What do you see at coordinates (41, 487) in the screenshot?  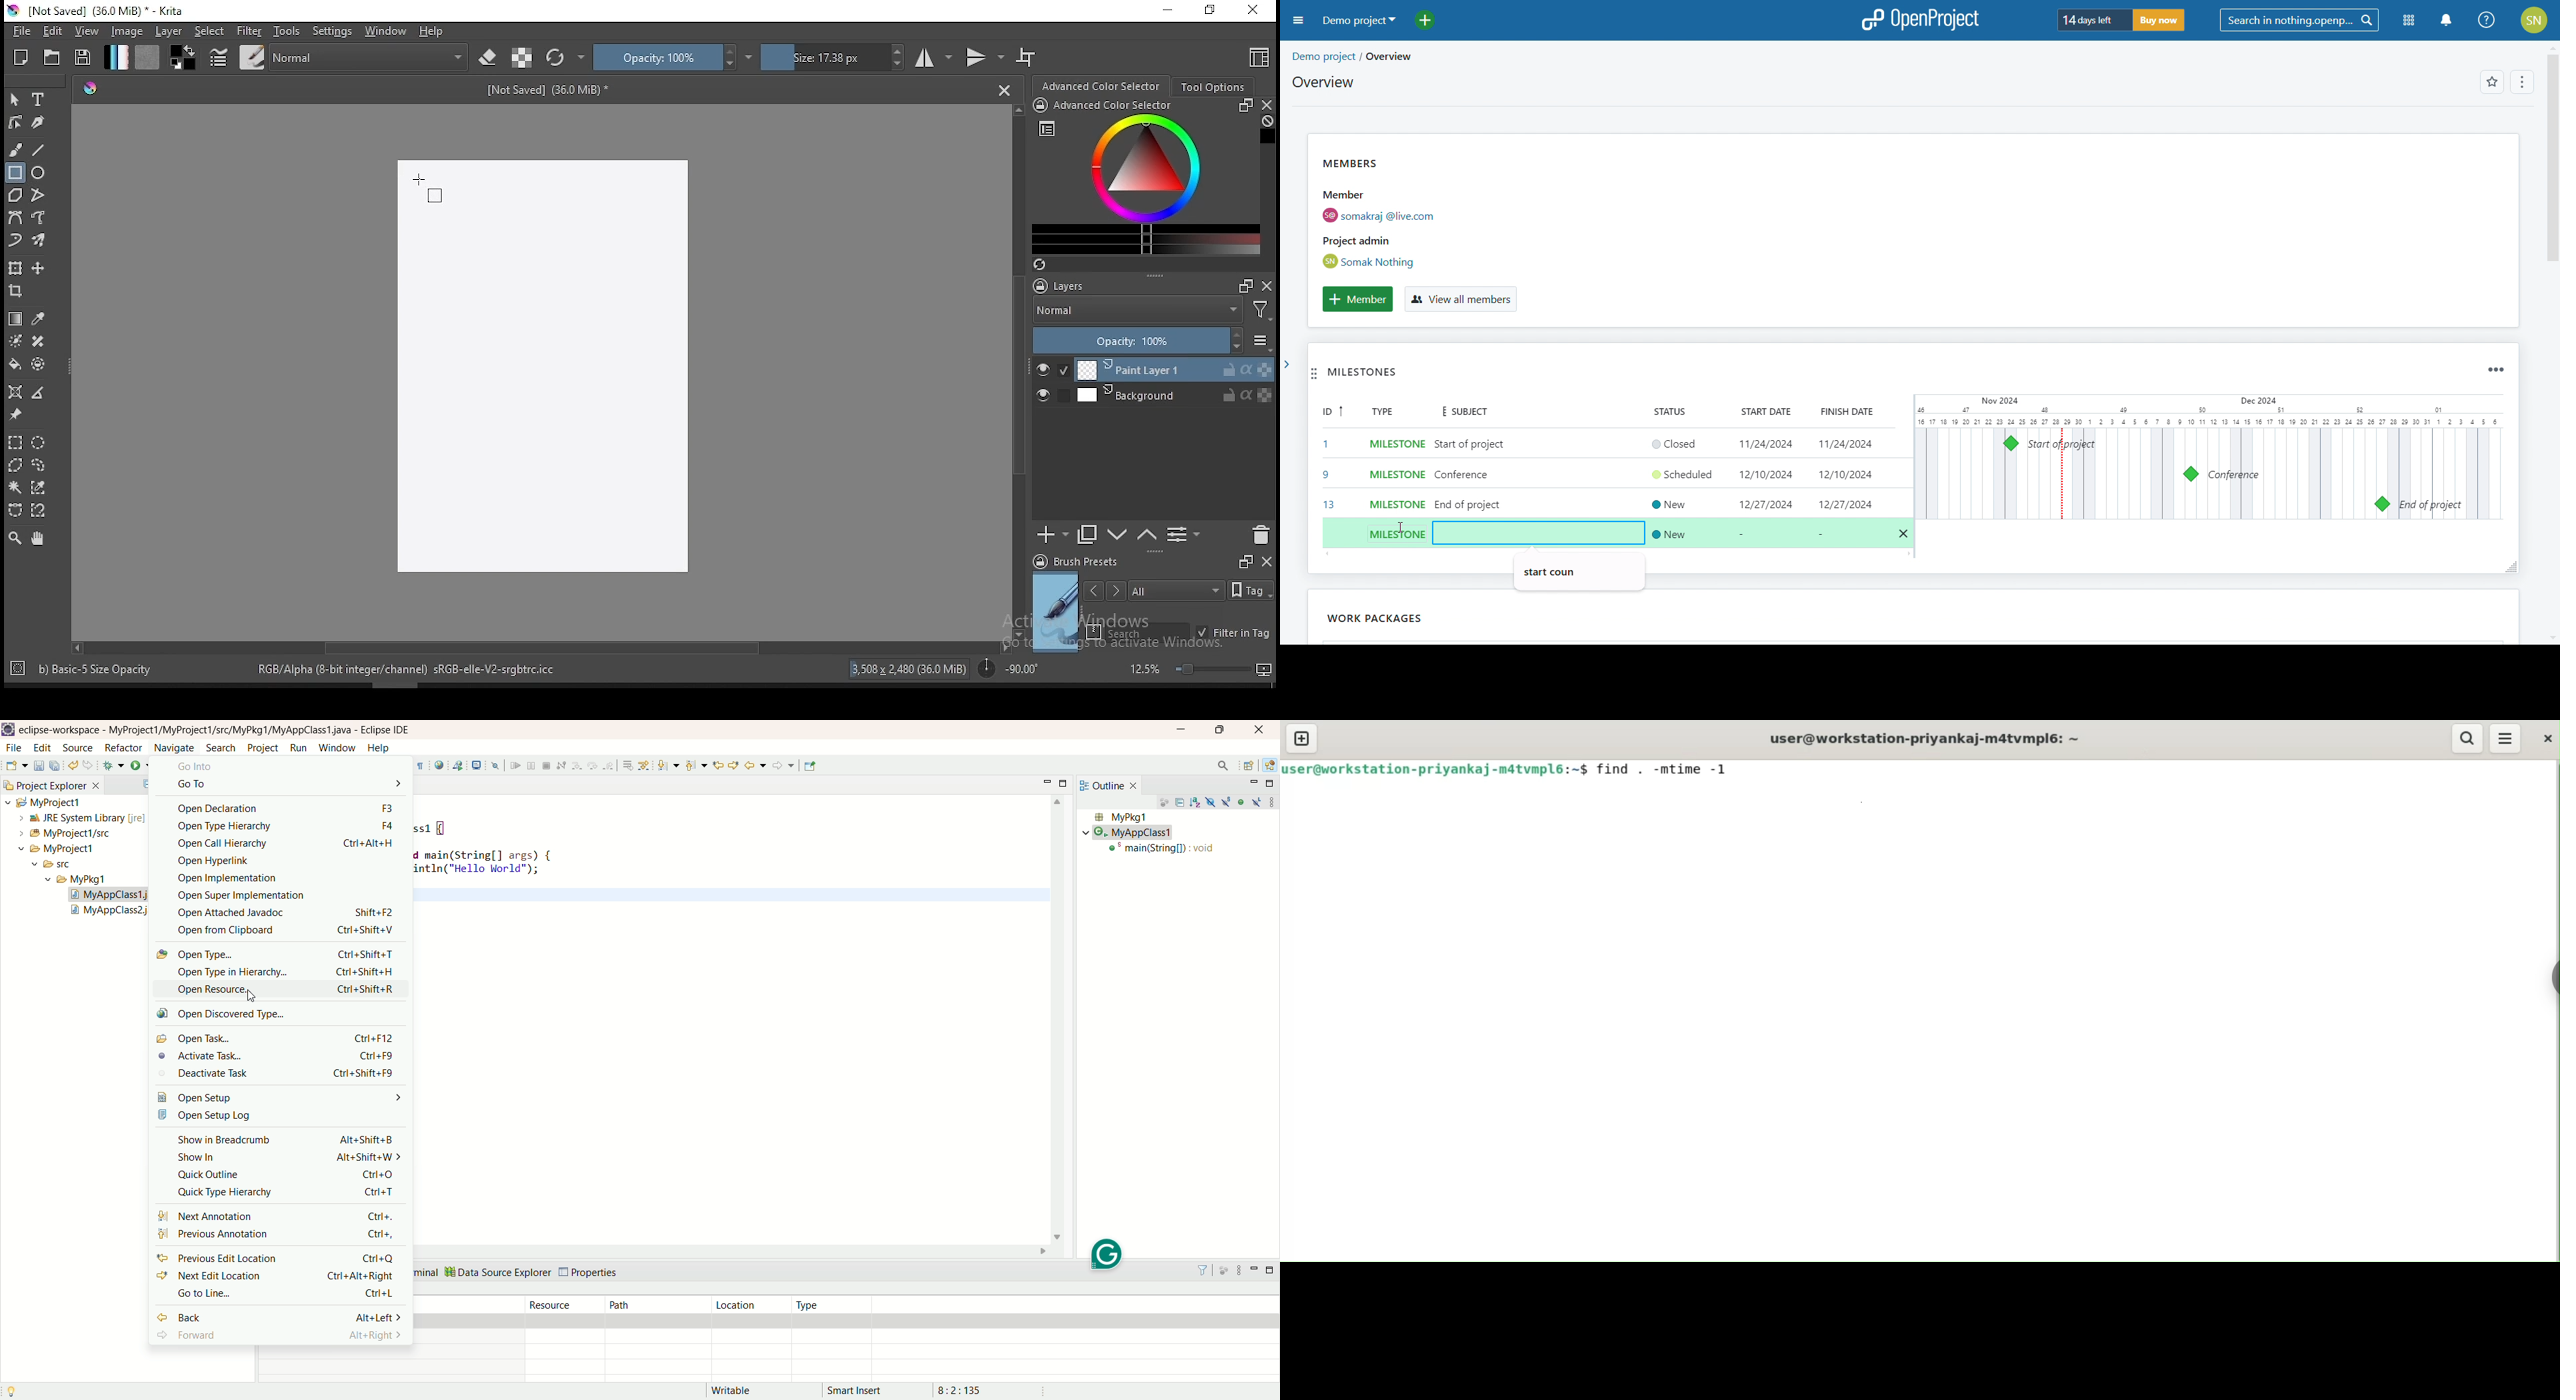 I see `similar color selection tool` at bounding box center [41, 487].